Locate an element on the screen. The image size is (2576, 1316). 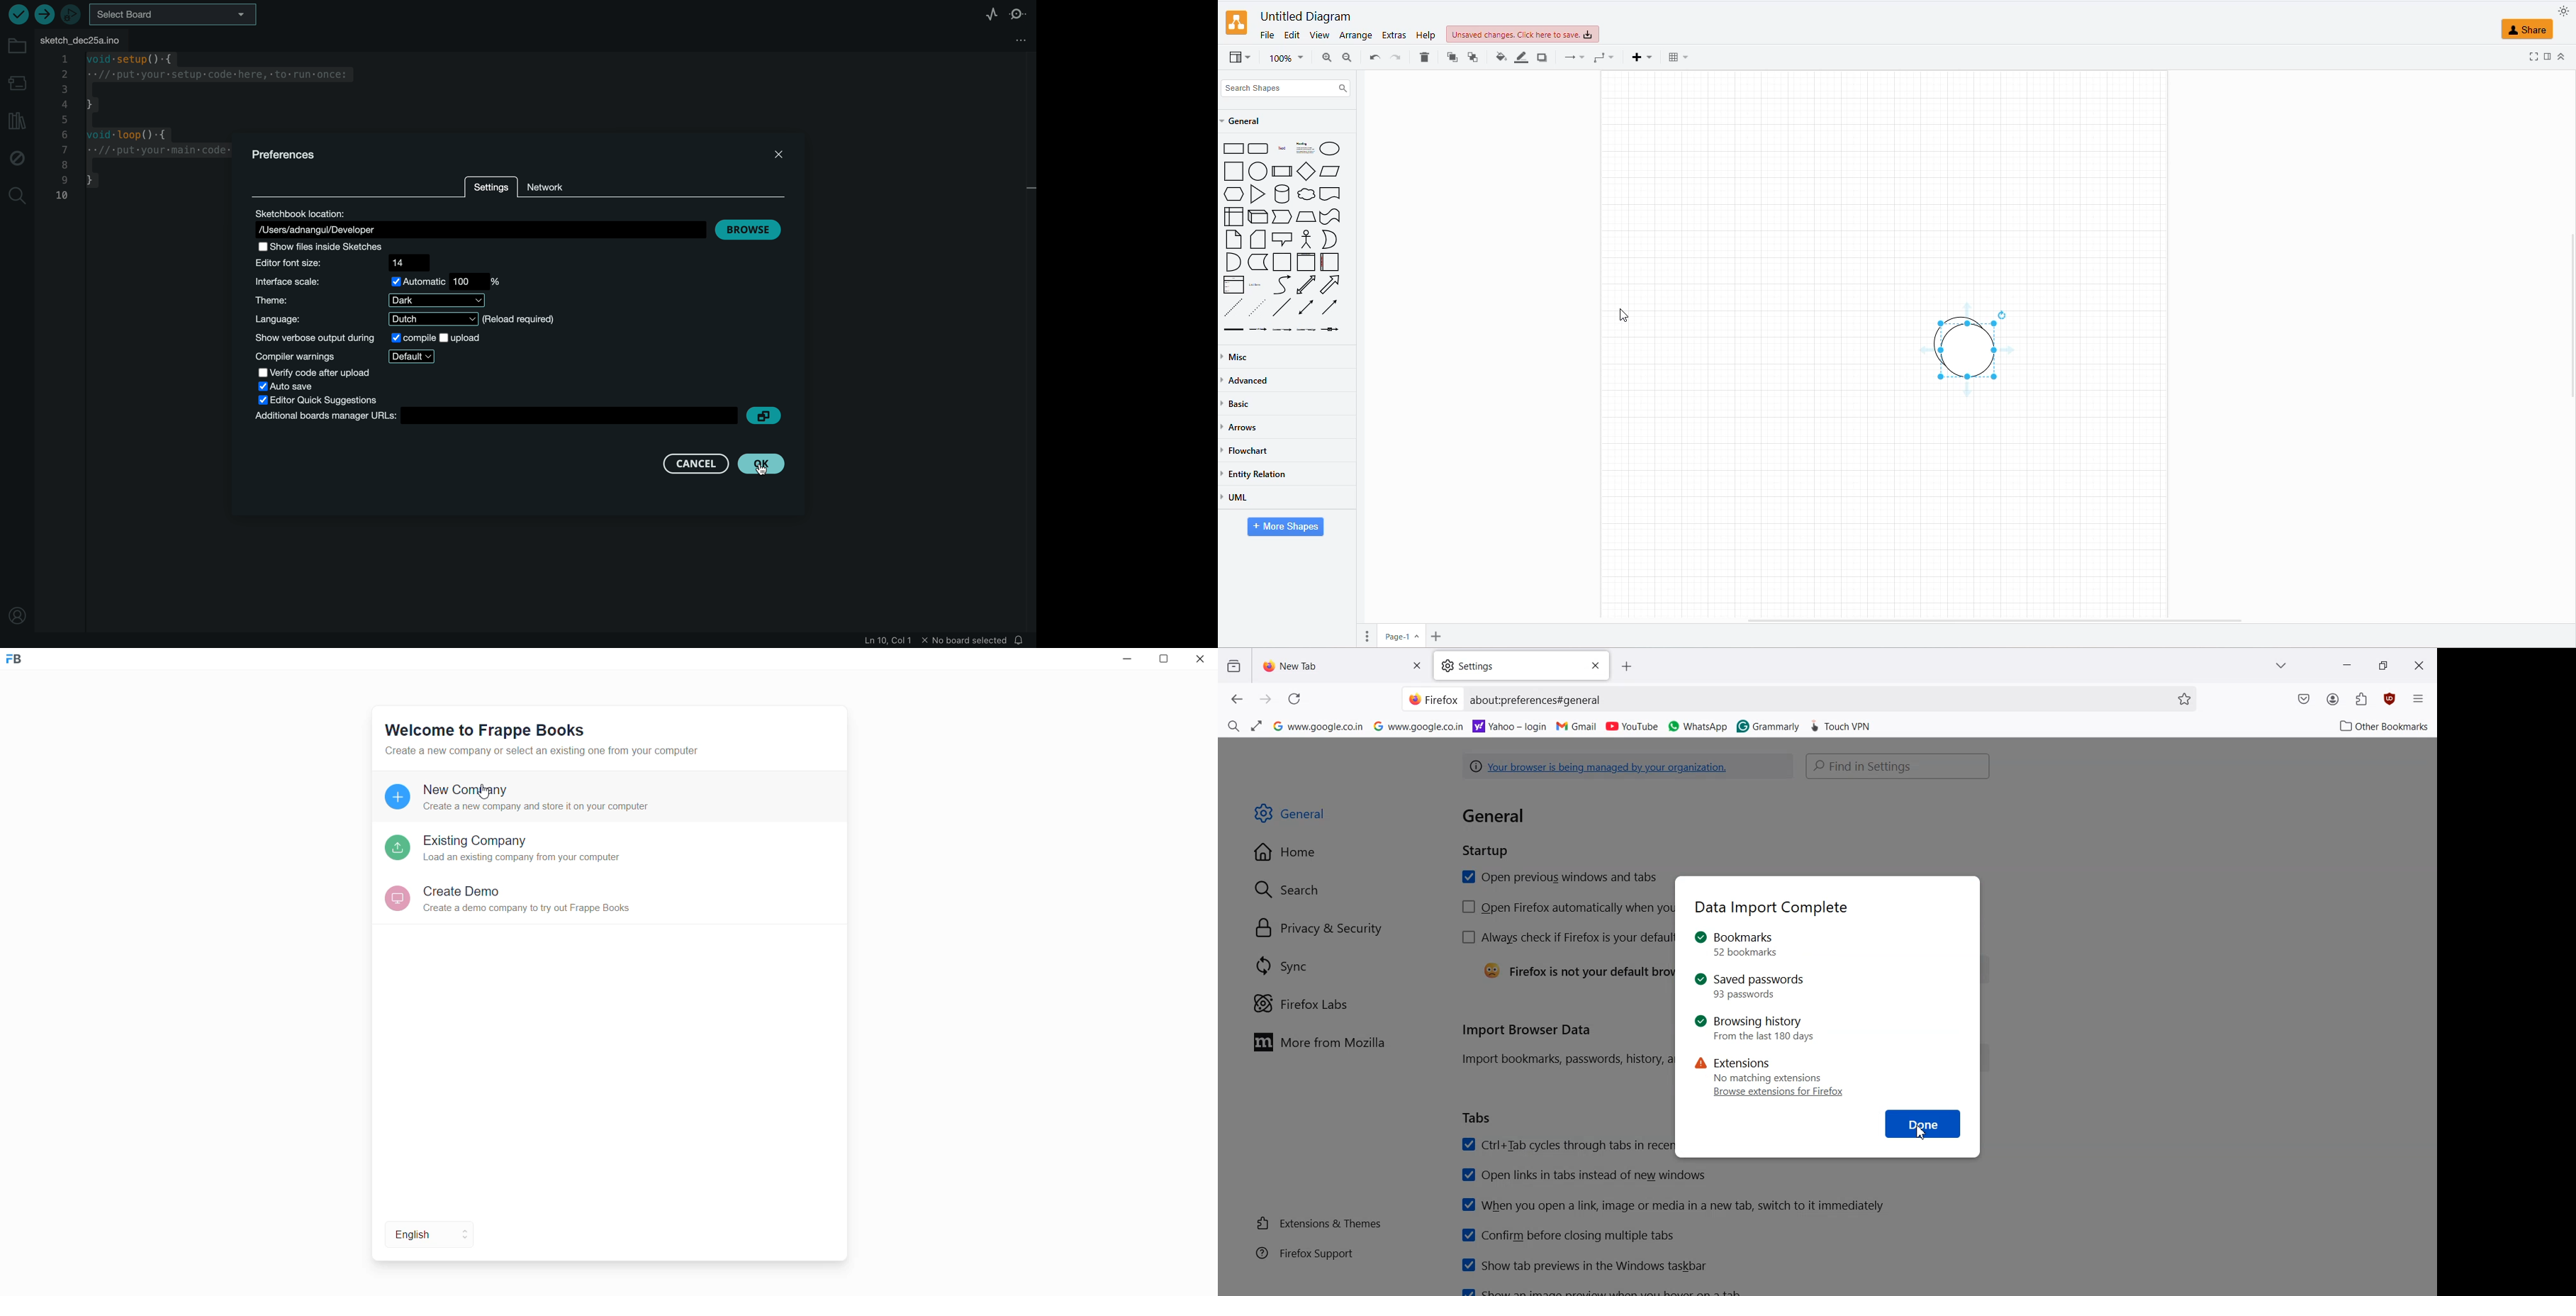
Add new Tab is located at coordinates (1631, 666).